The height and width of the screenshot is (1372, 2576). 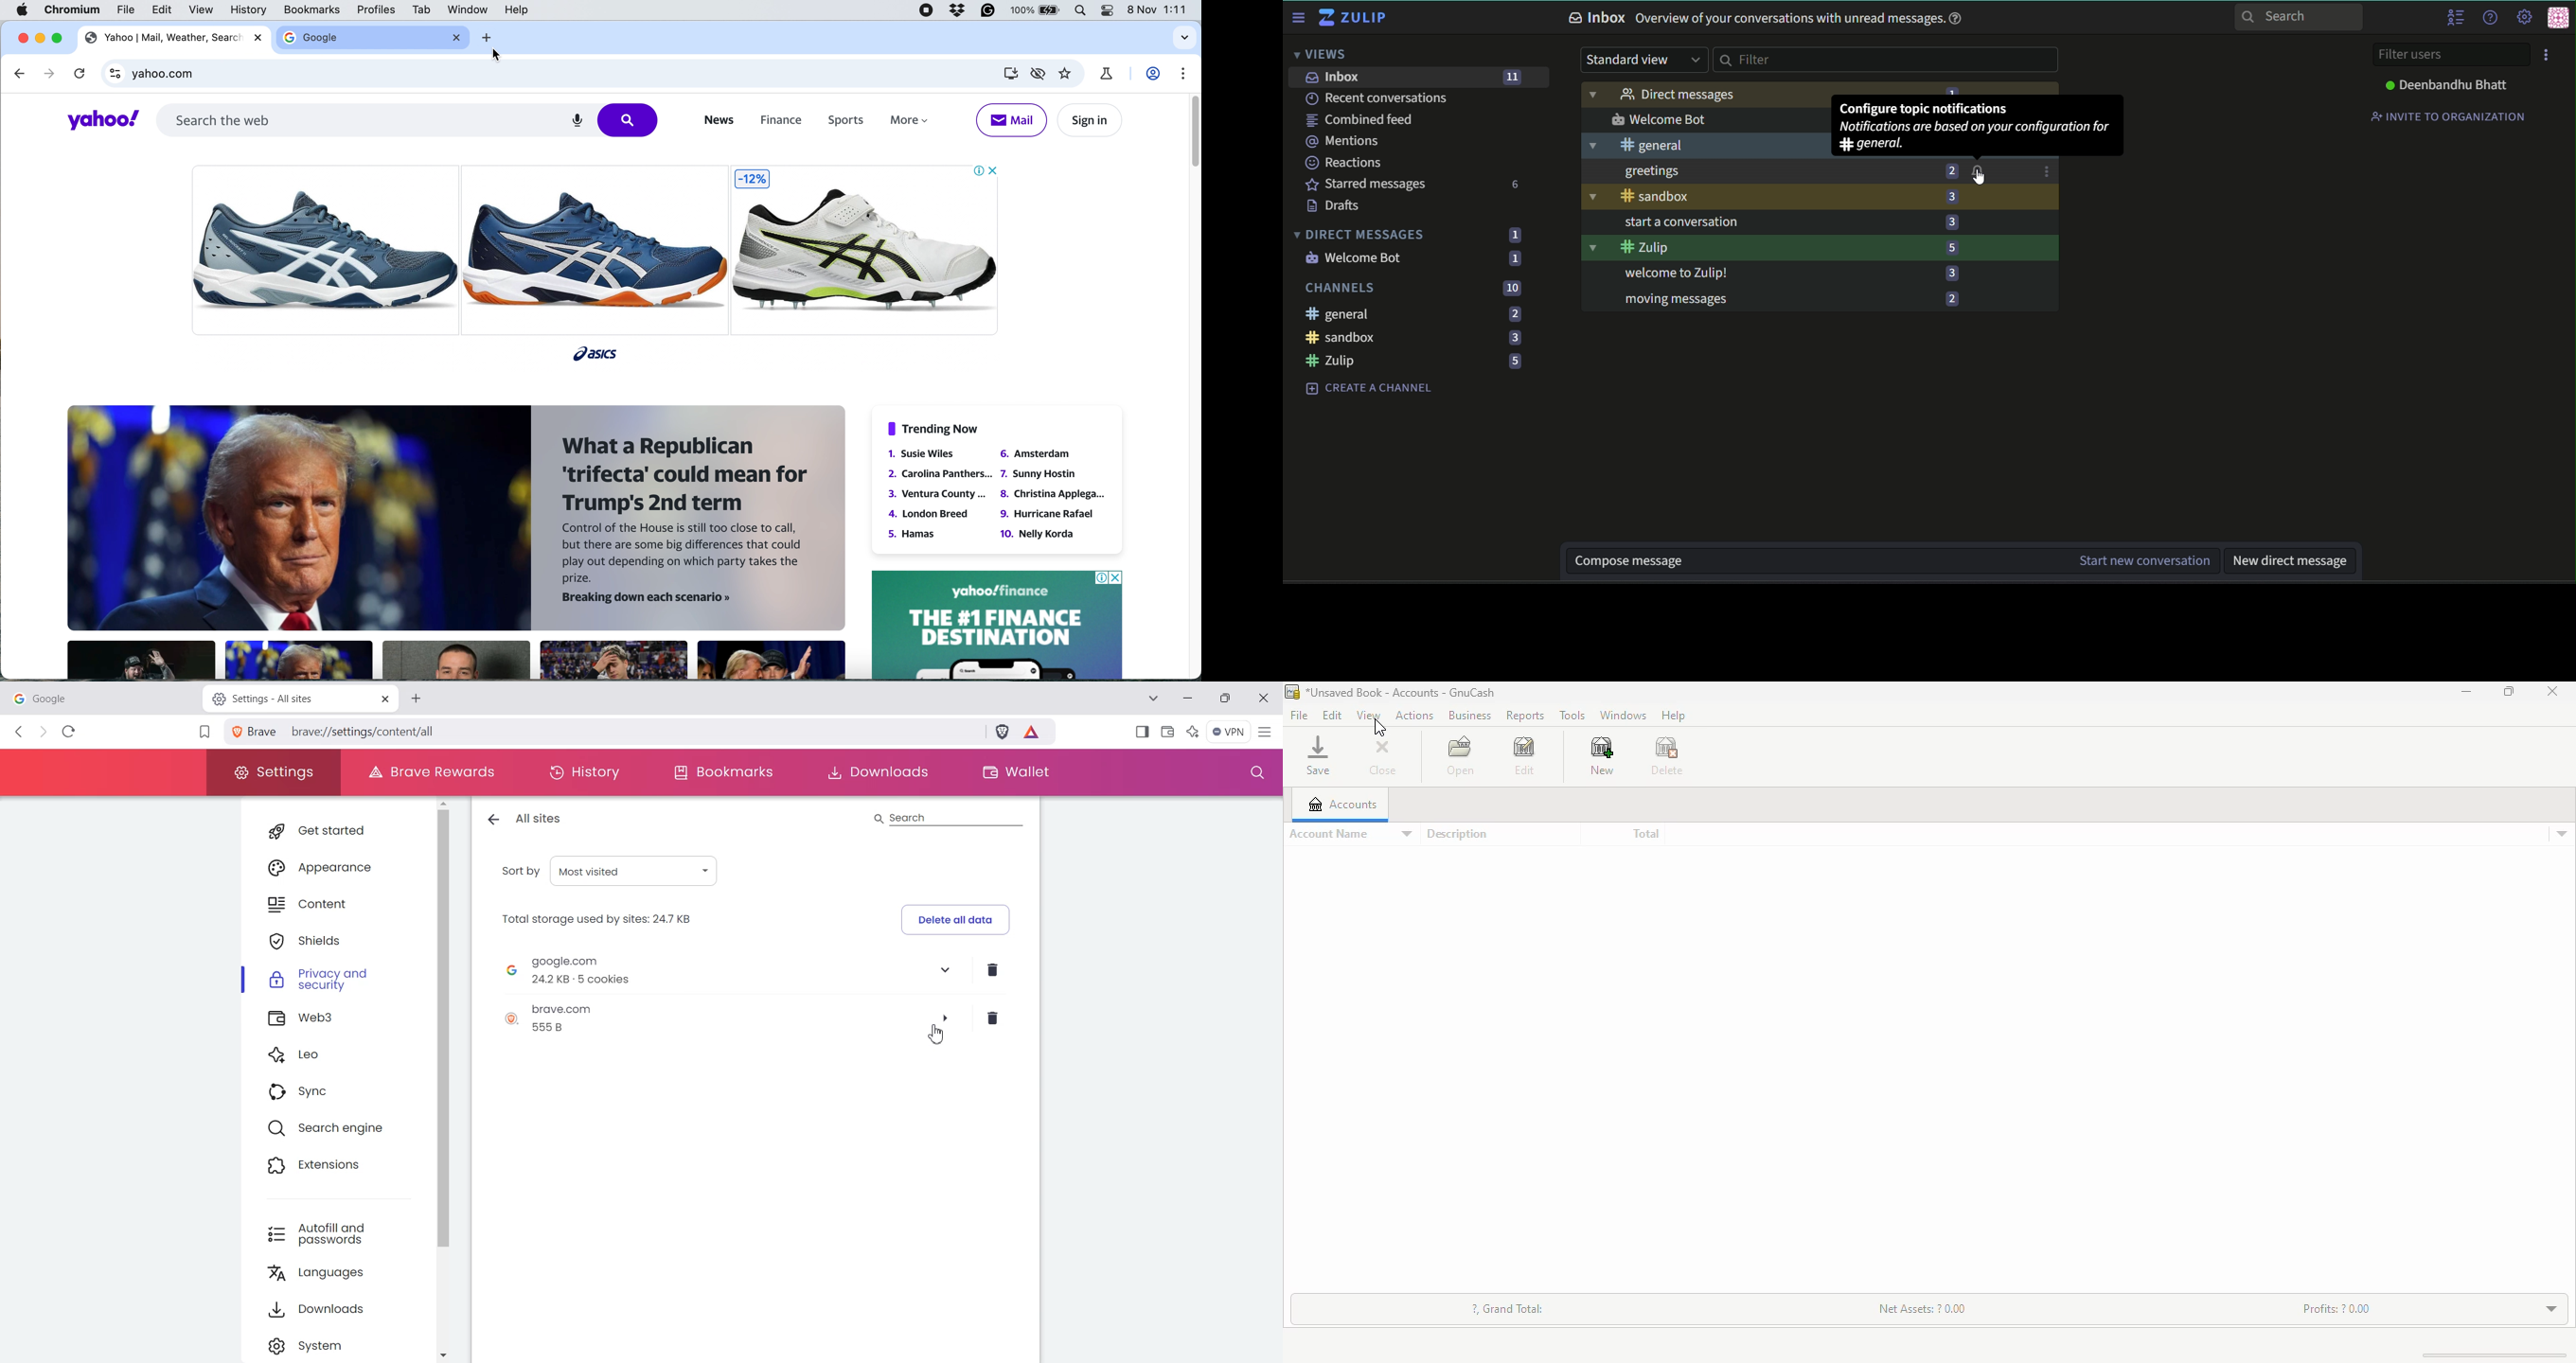 What do you see at coordinates (1703, 95) in the screenshot?
I see `Direct messages` at bounding box center [1703, 95].